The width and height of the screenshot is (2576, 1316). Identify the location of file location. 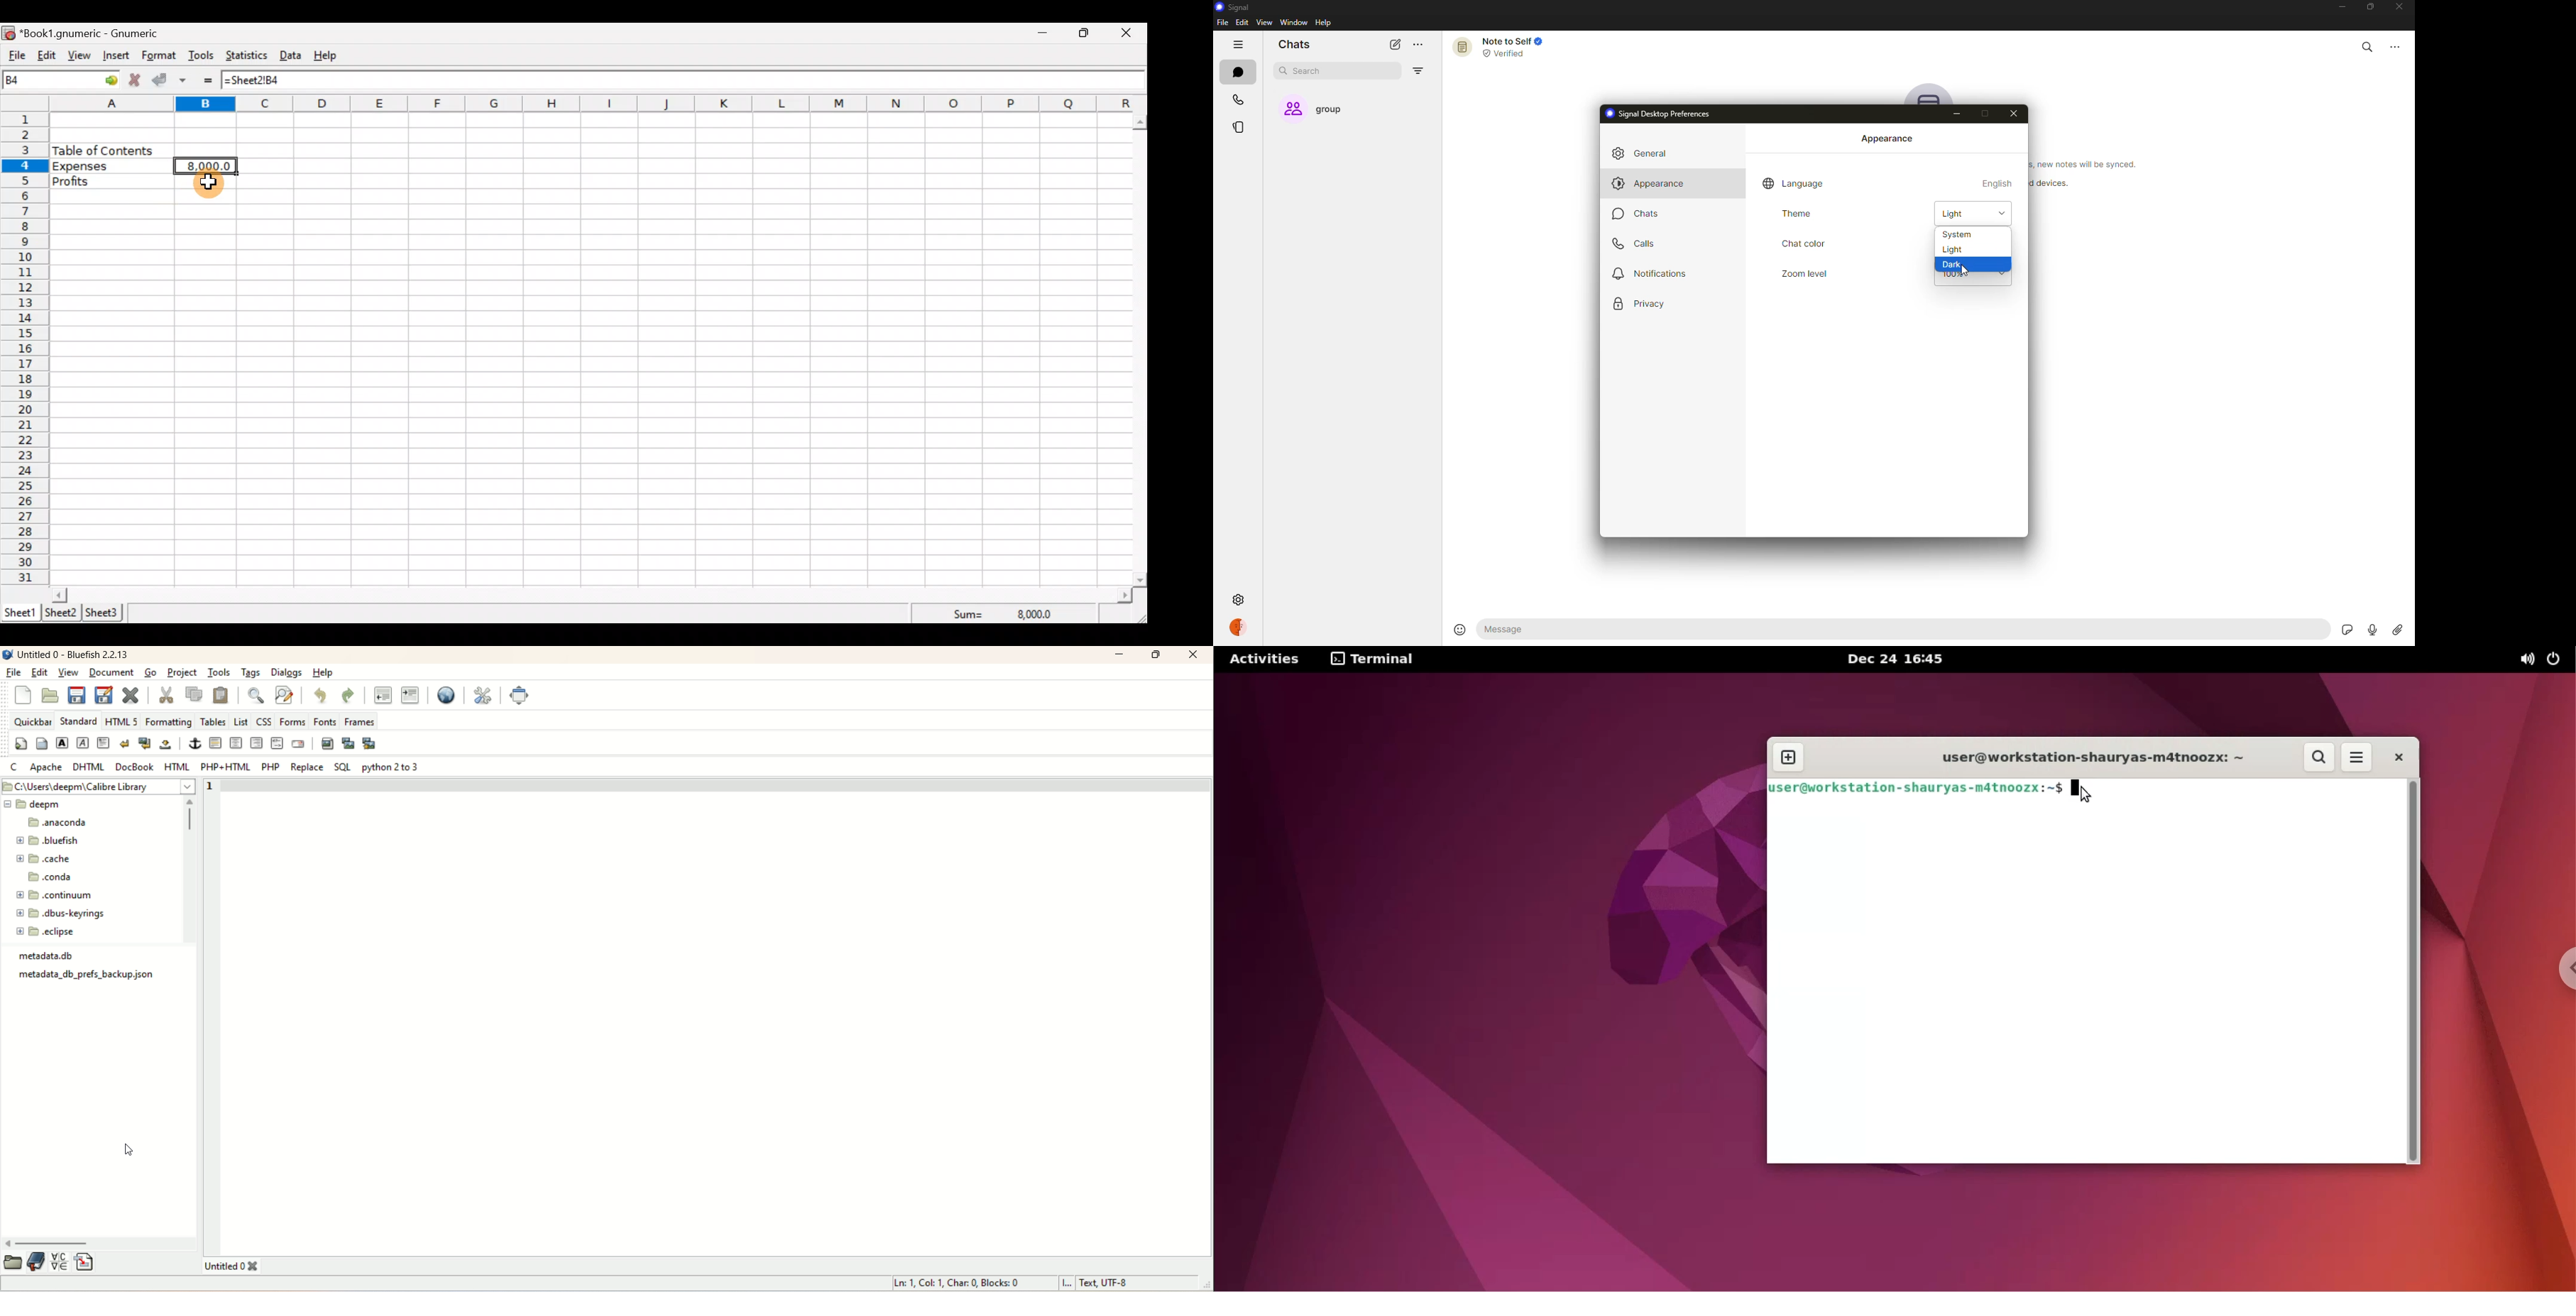
(98, 785).